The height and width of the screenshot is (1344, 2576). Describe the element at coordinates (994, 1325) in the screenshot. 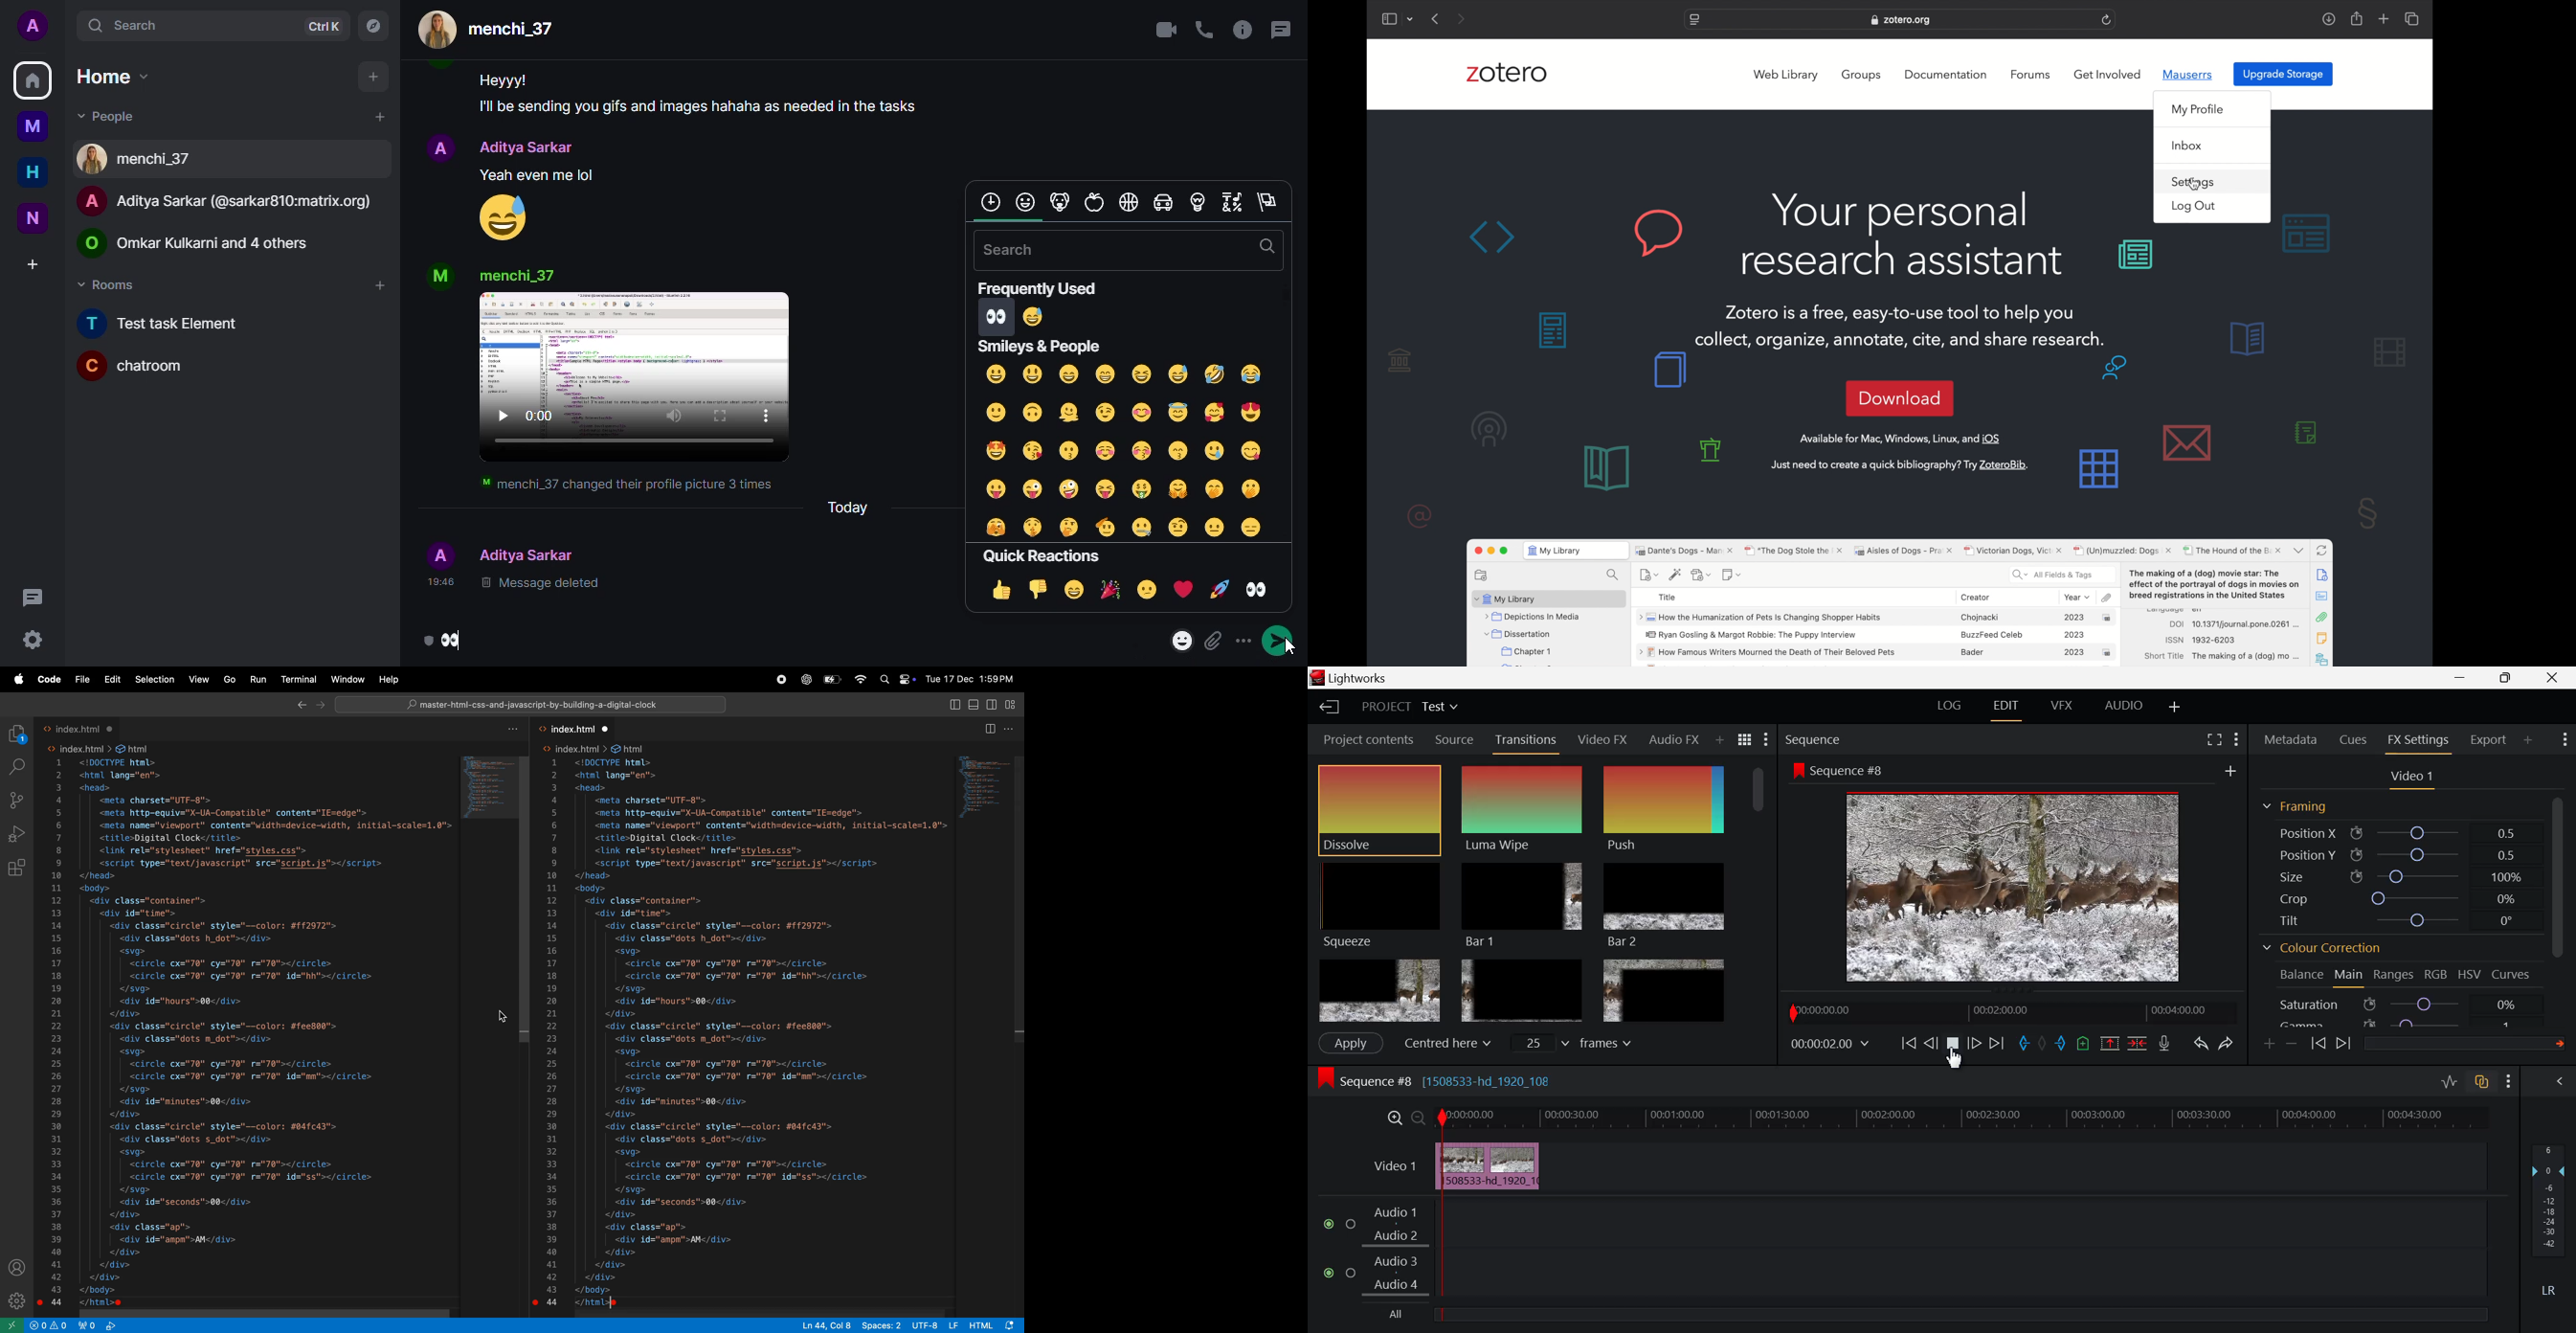

I see `html` at that location.